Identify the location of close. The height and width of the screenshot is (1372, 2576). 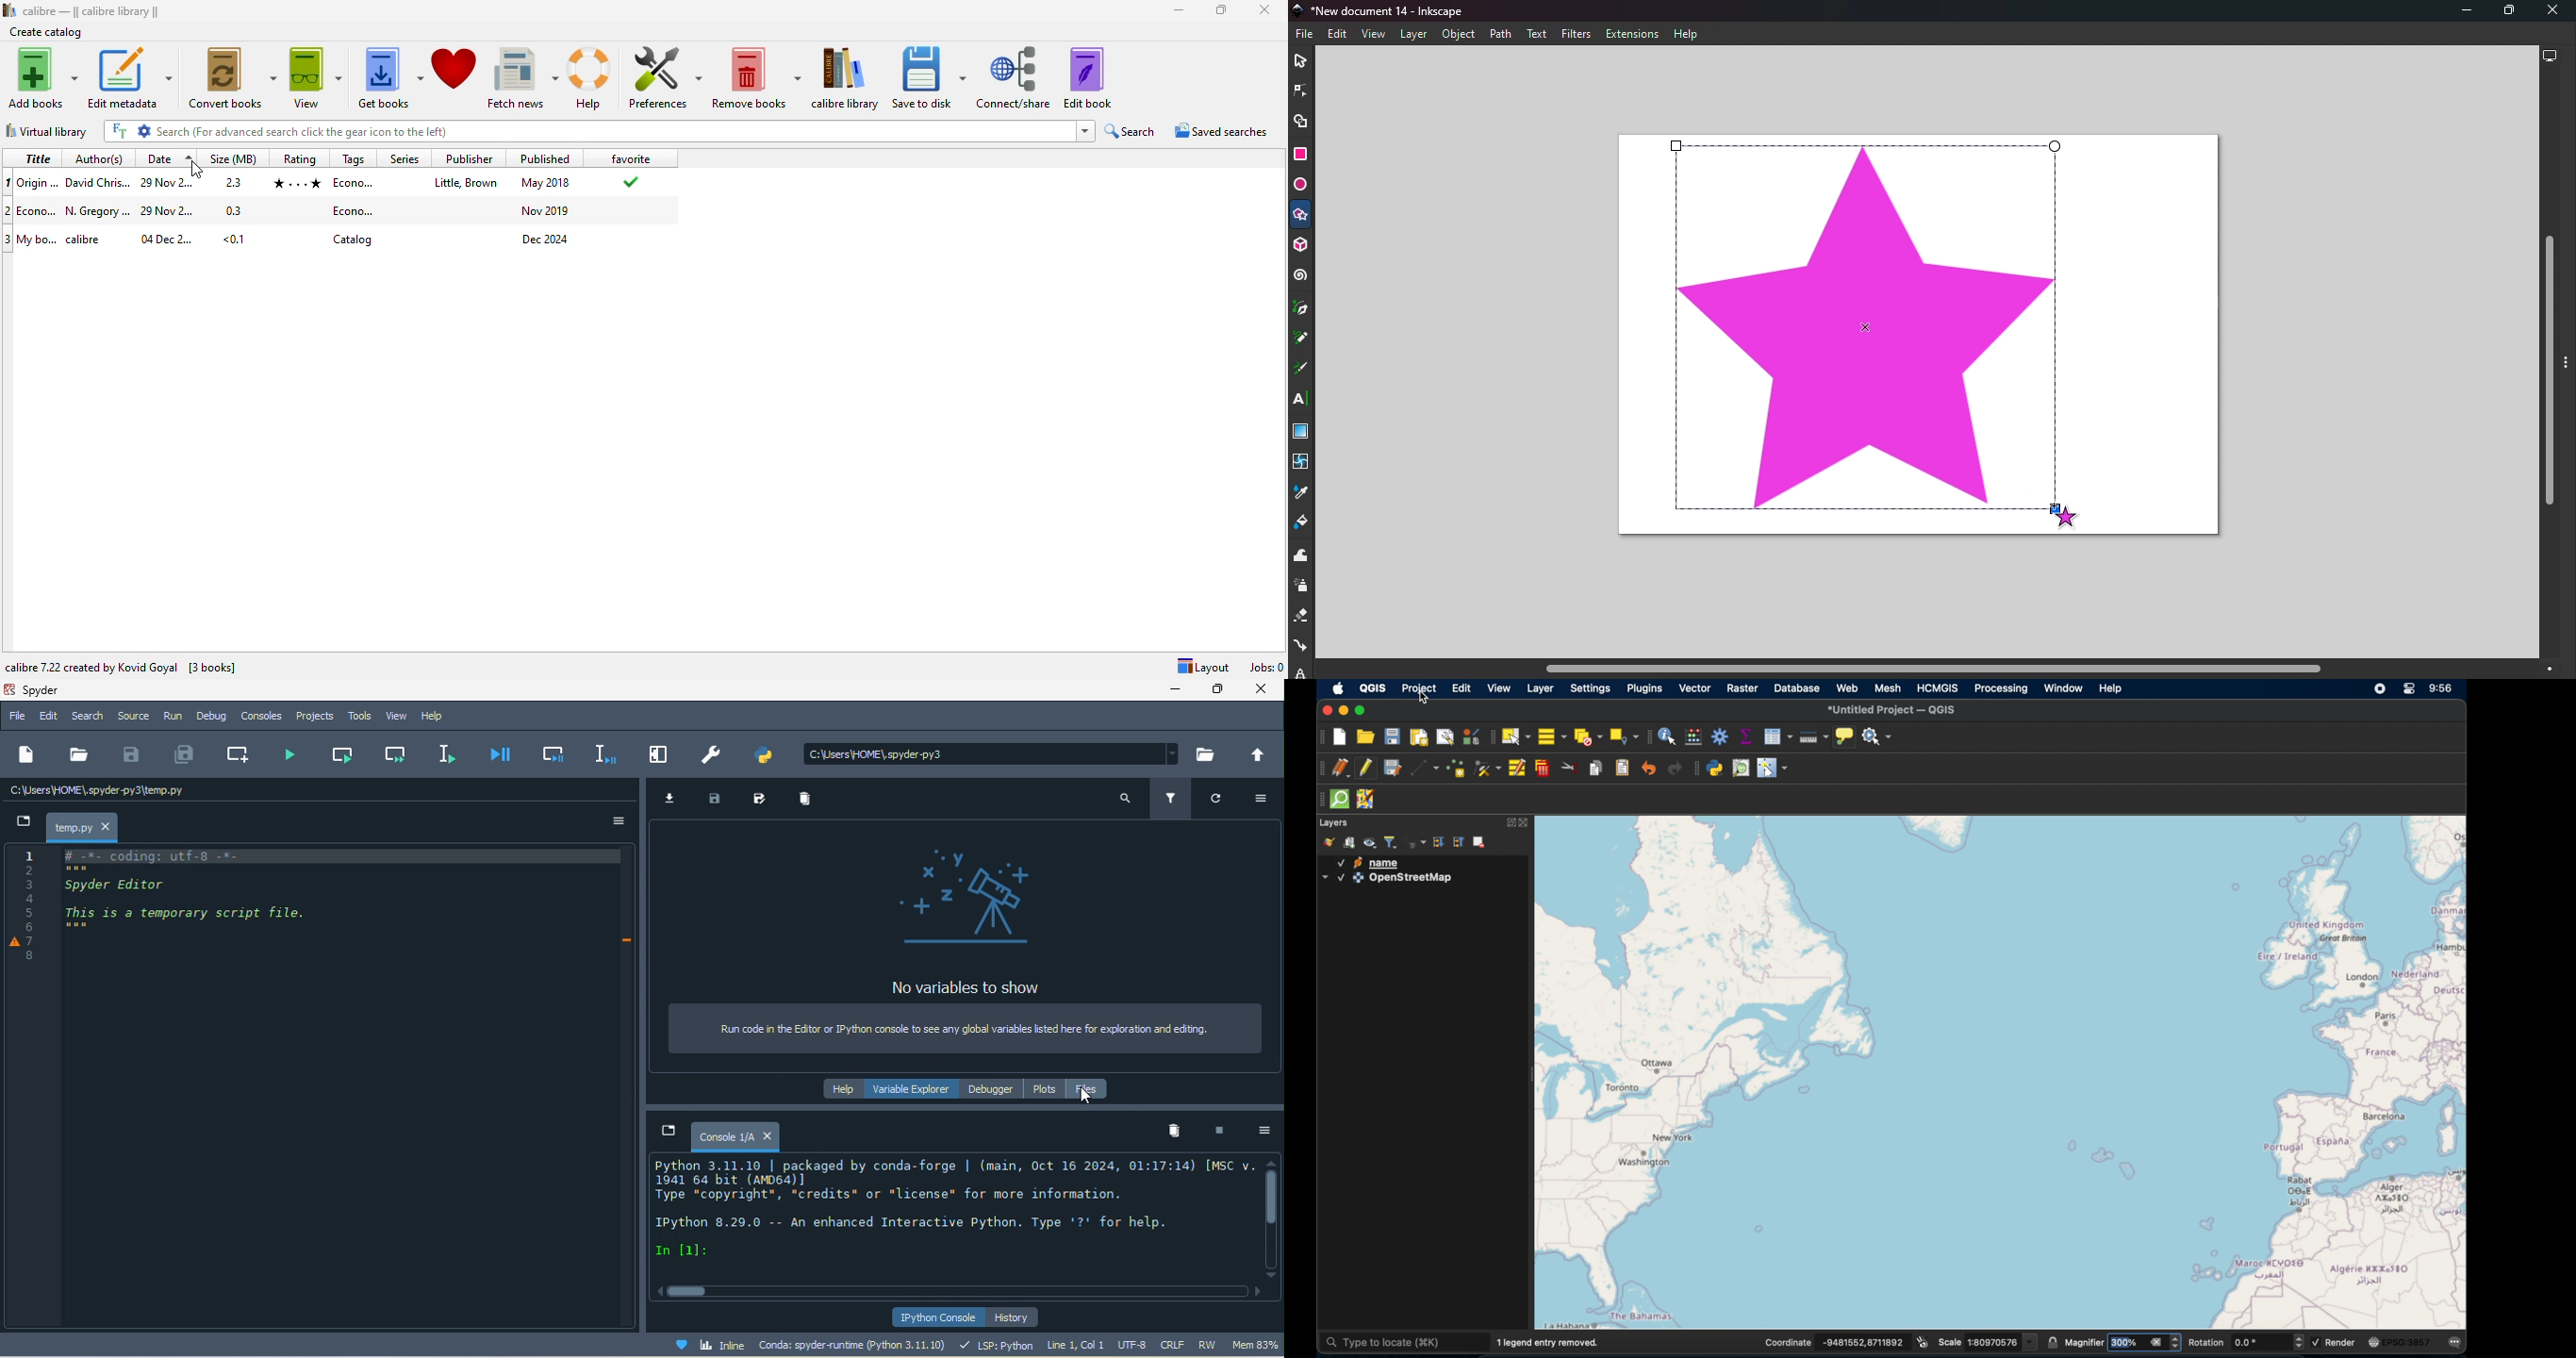
(1263, 9).